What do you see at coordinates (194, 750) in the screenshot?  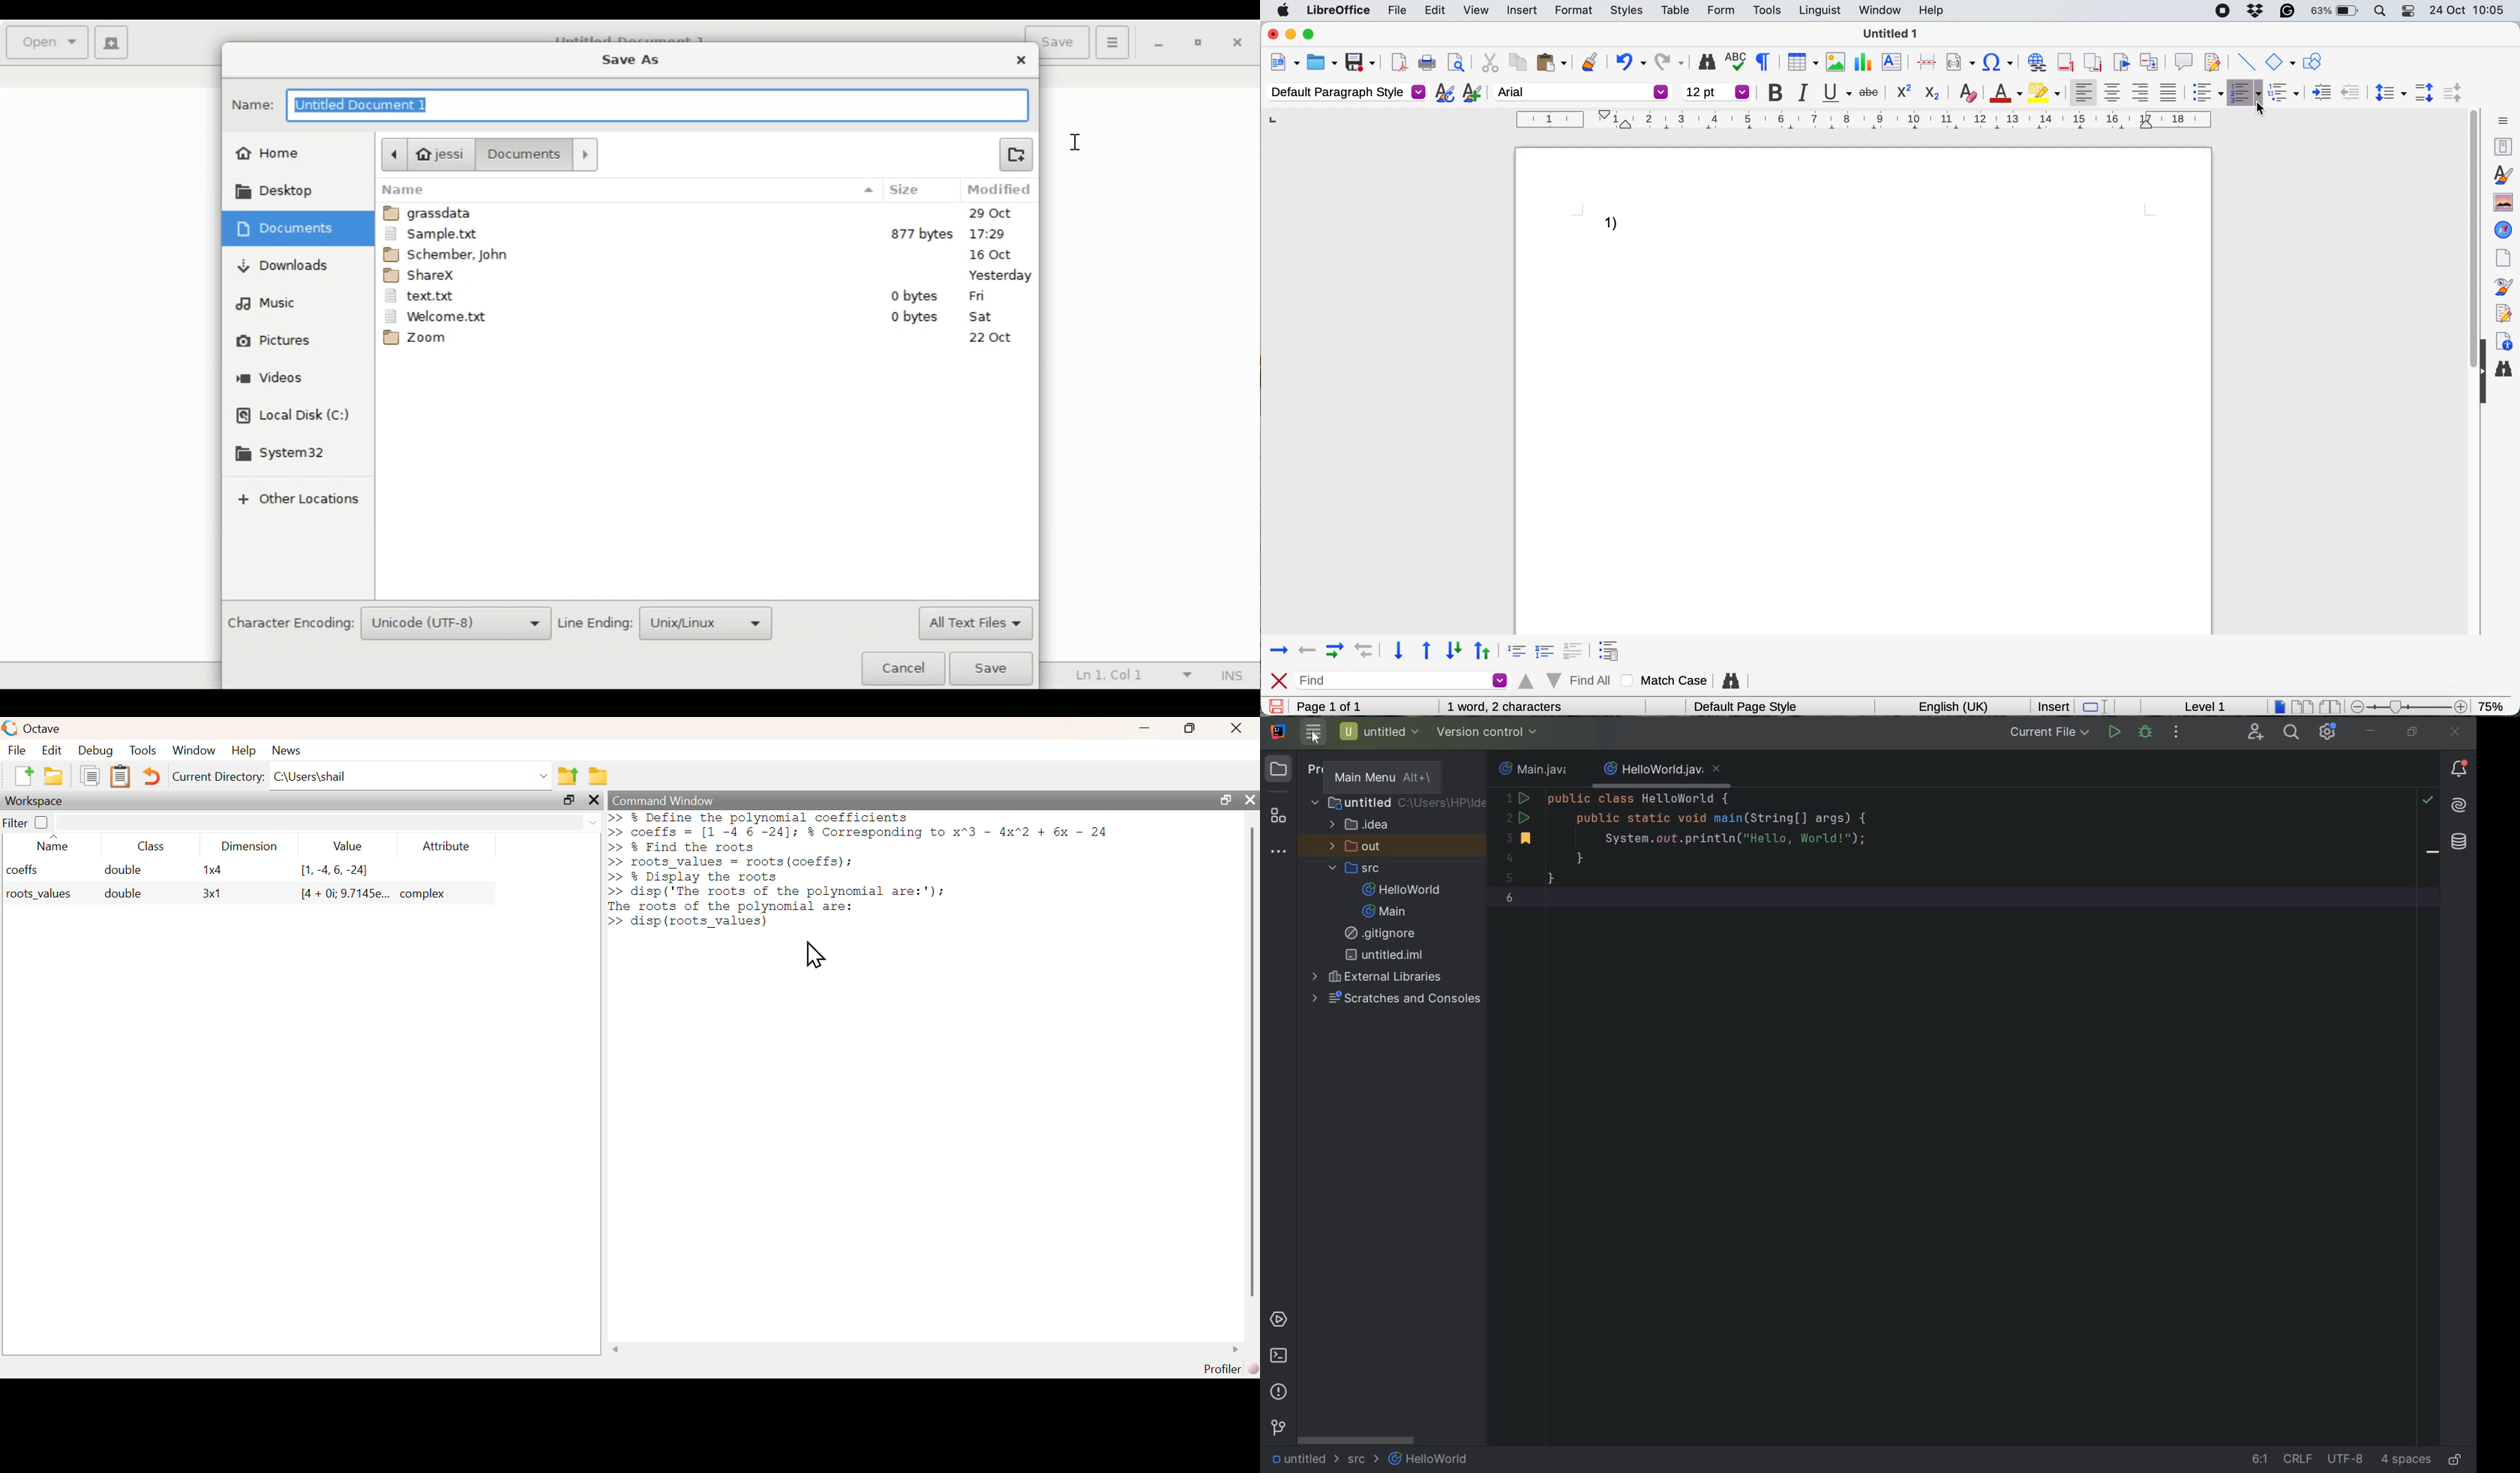 I see `Window` at bounding box center [194, 750].